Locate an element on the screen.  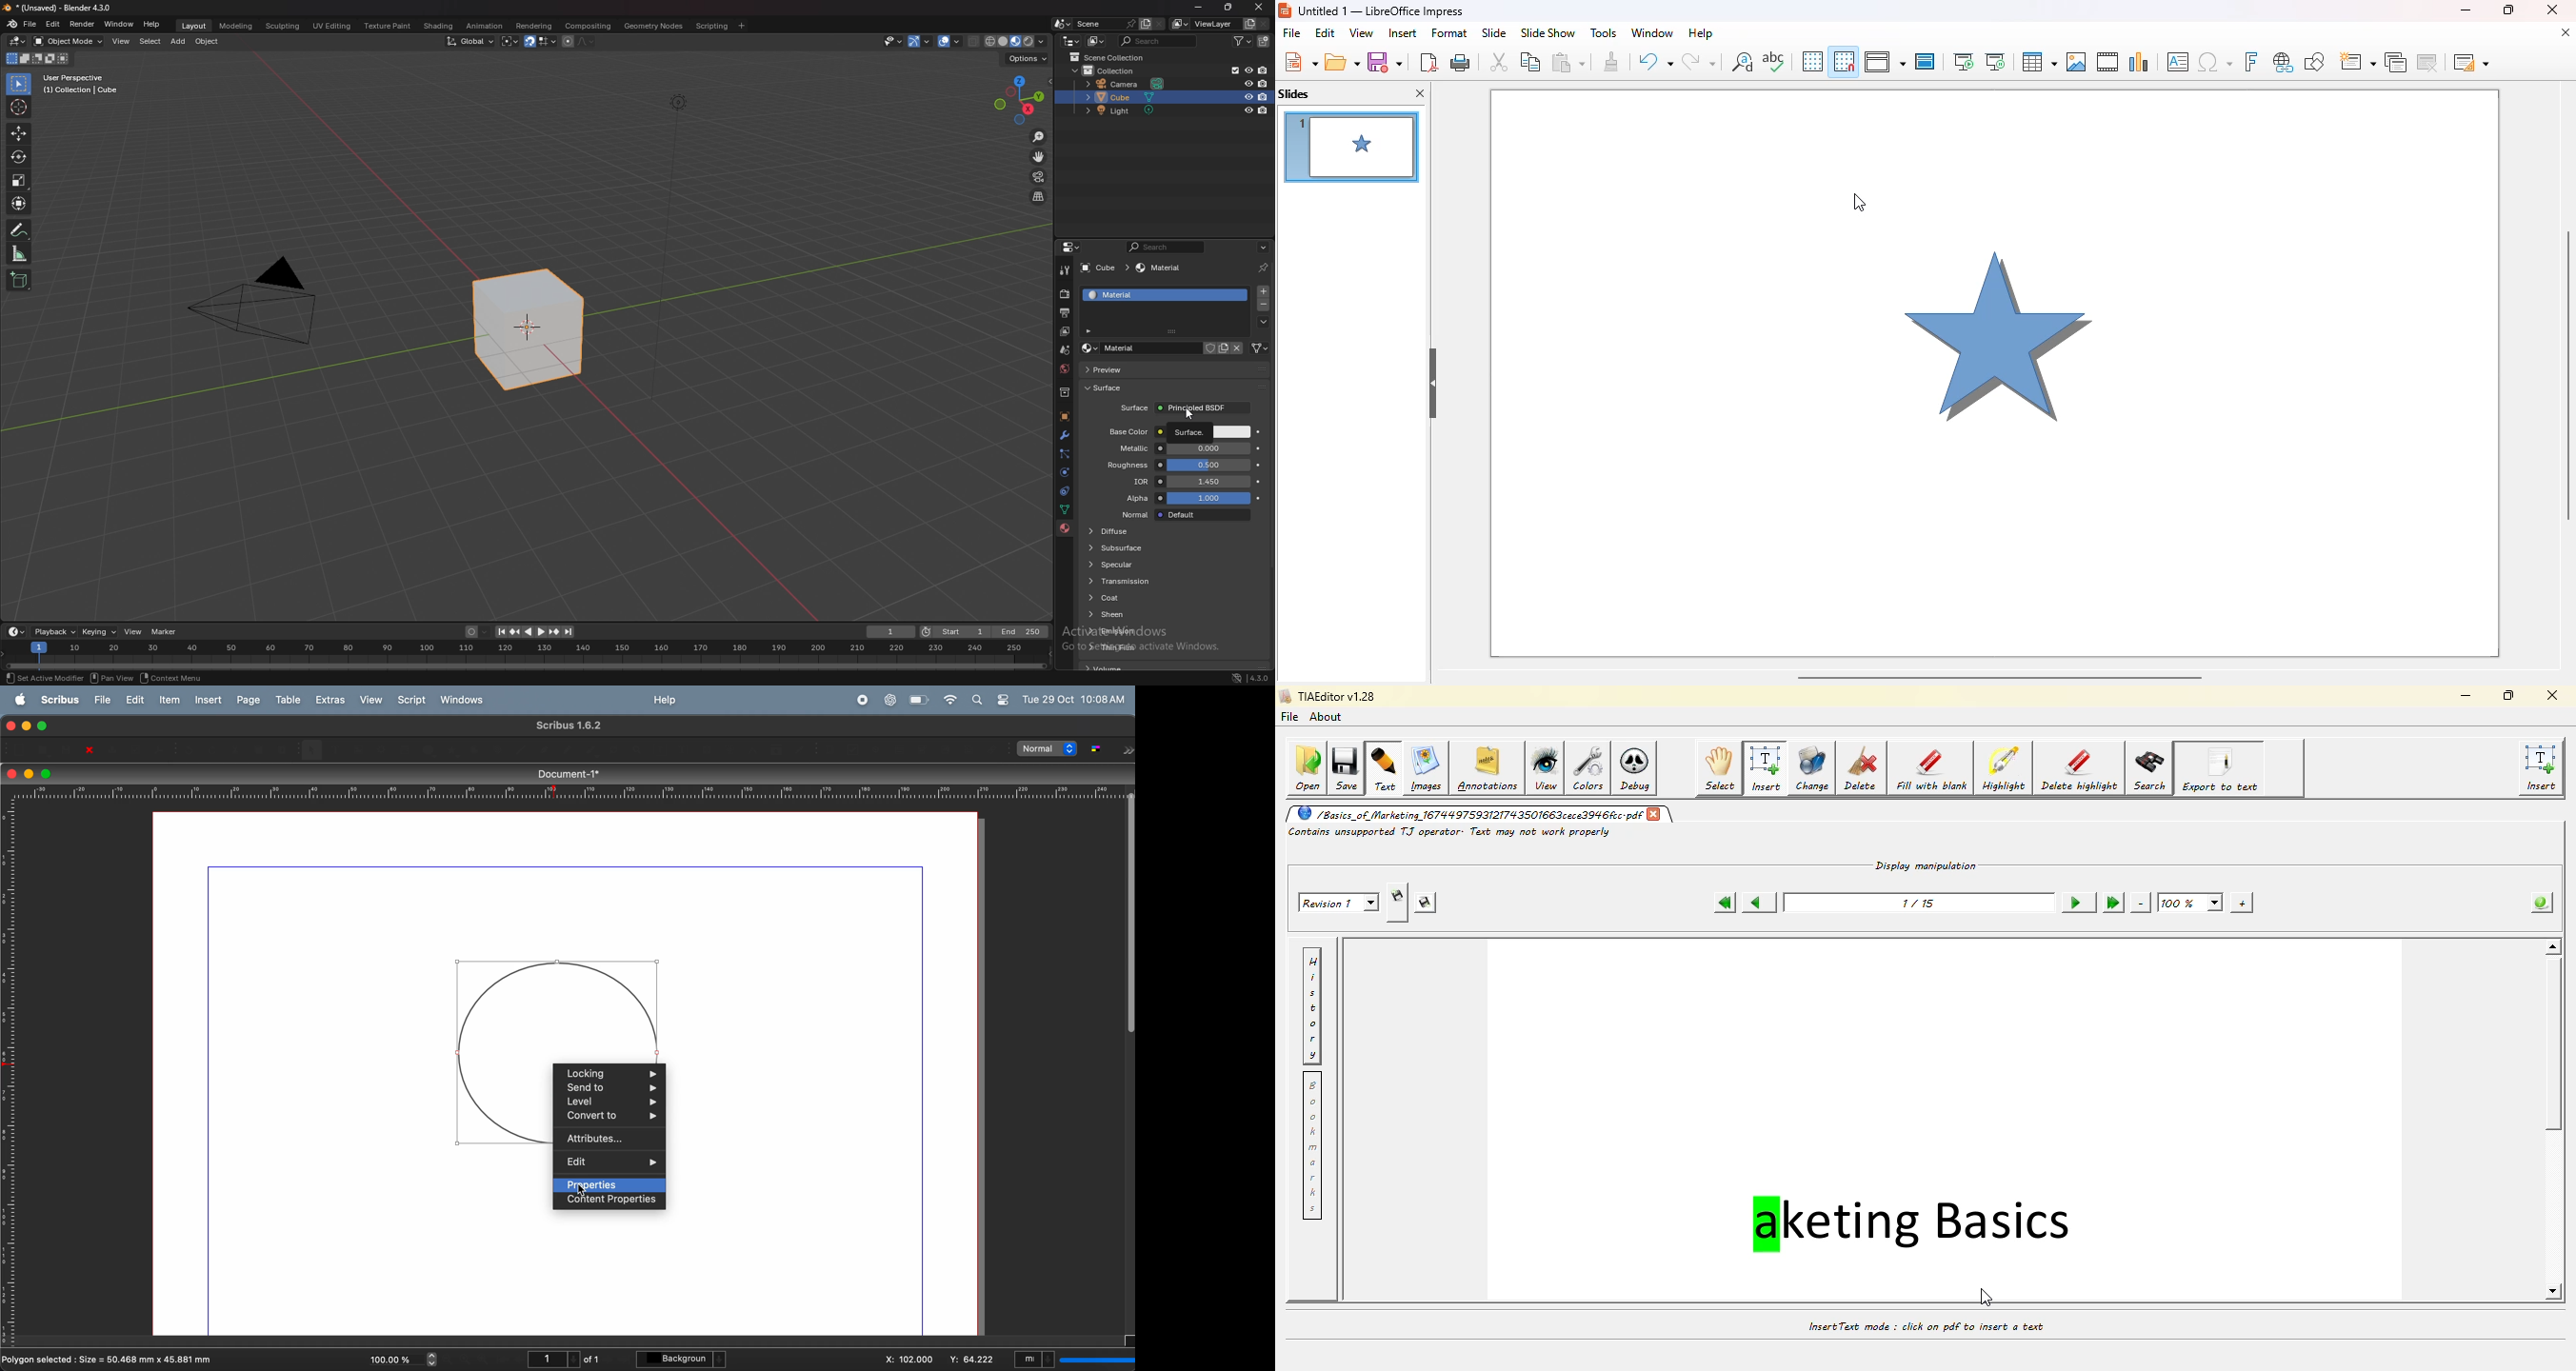
redo is located at coordinates (1699, 60).